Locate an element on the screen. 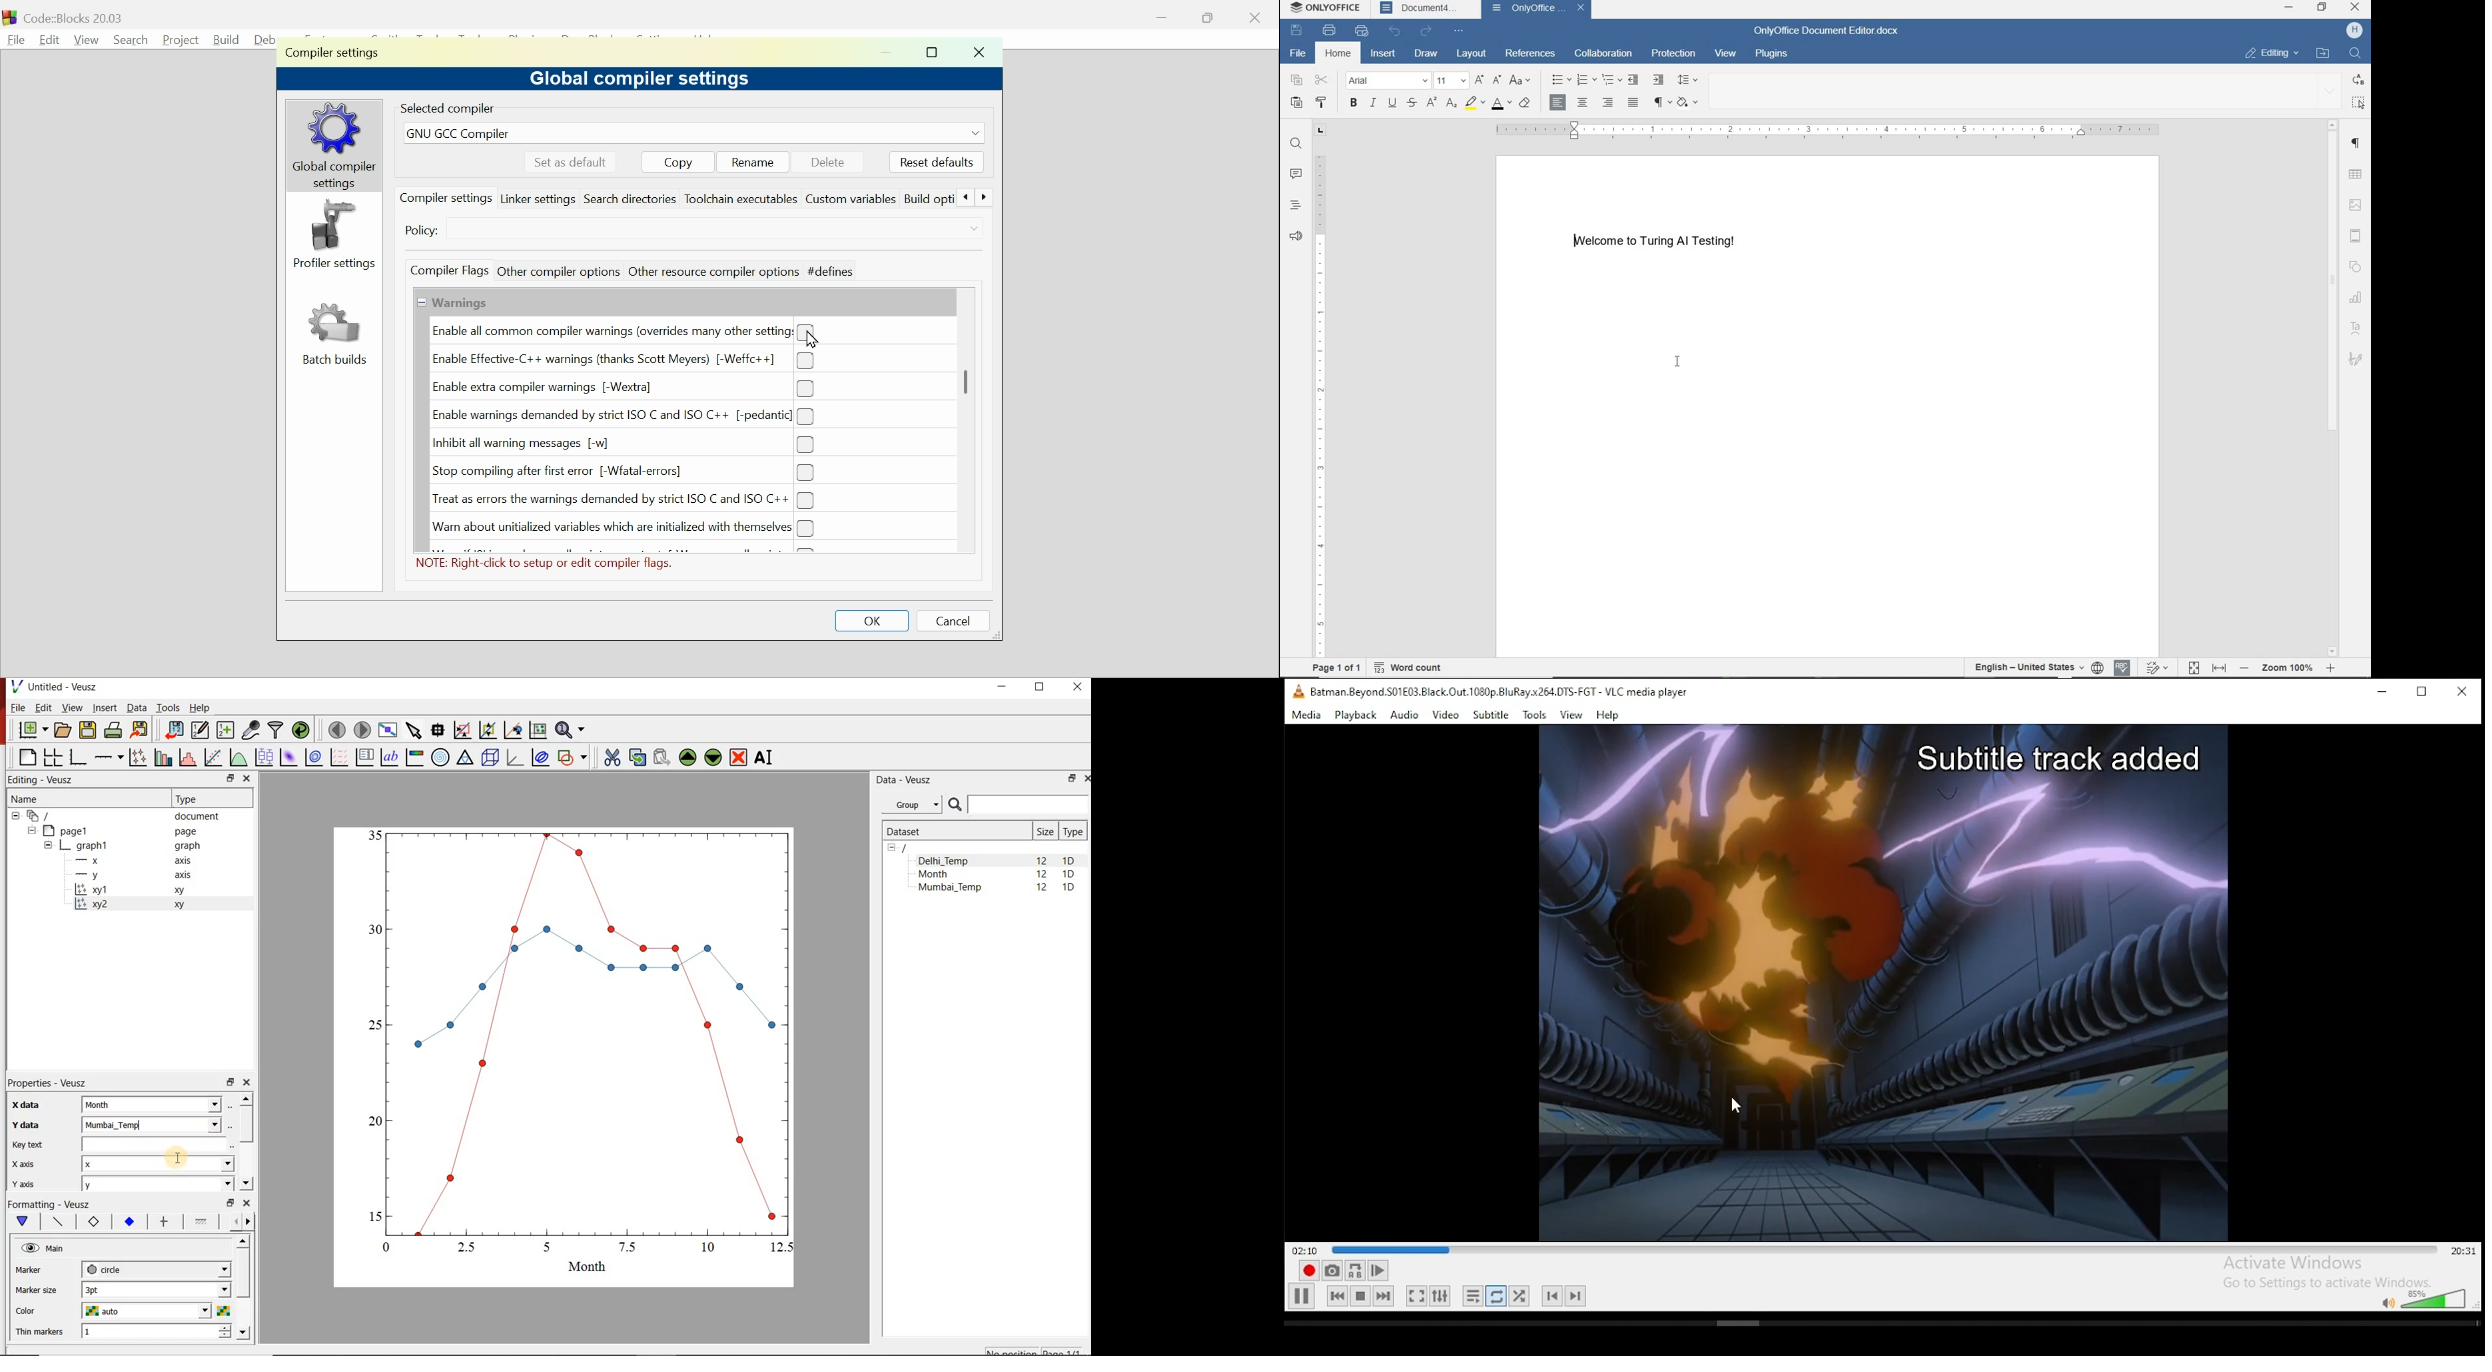  replace is located at coordinates (2359, 80).